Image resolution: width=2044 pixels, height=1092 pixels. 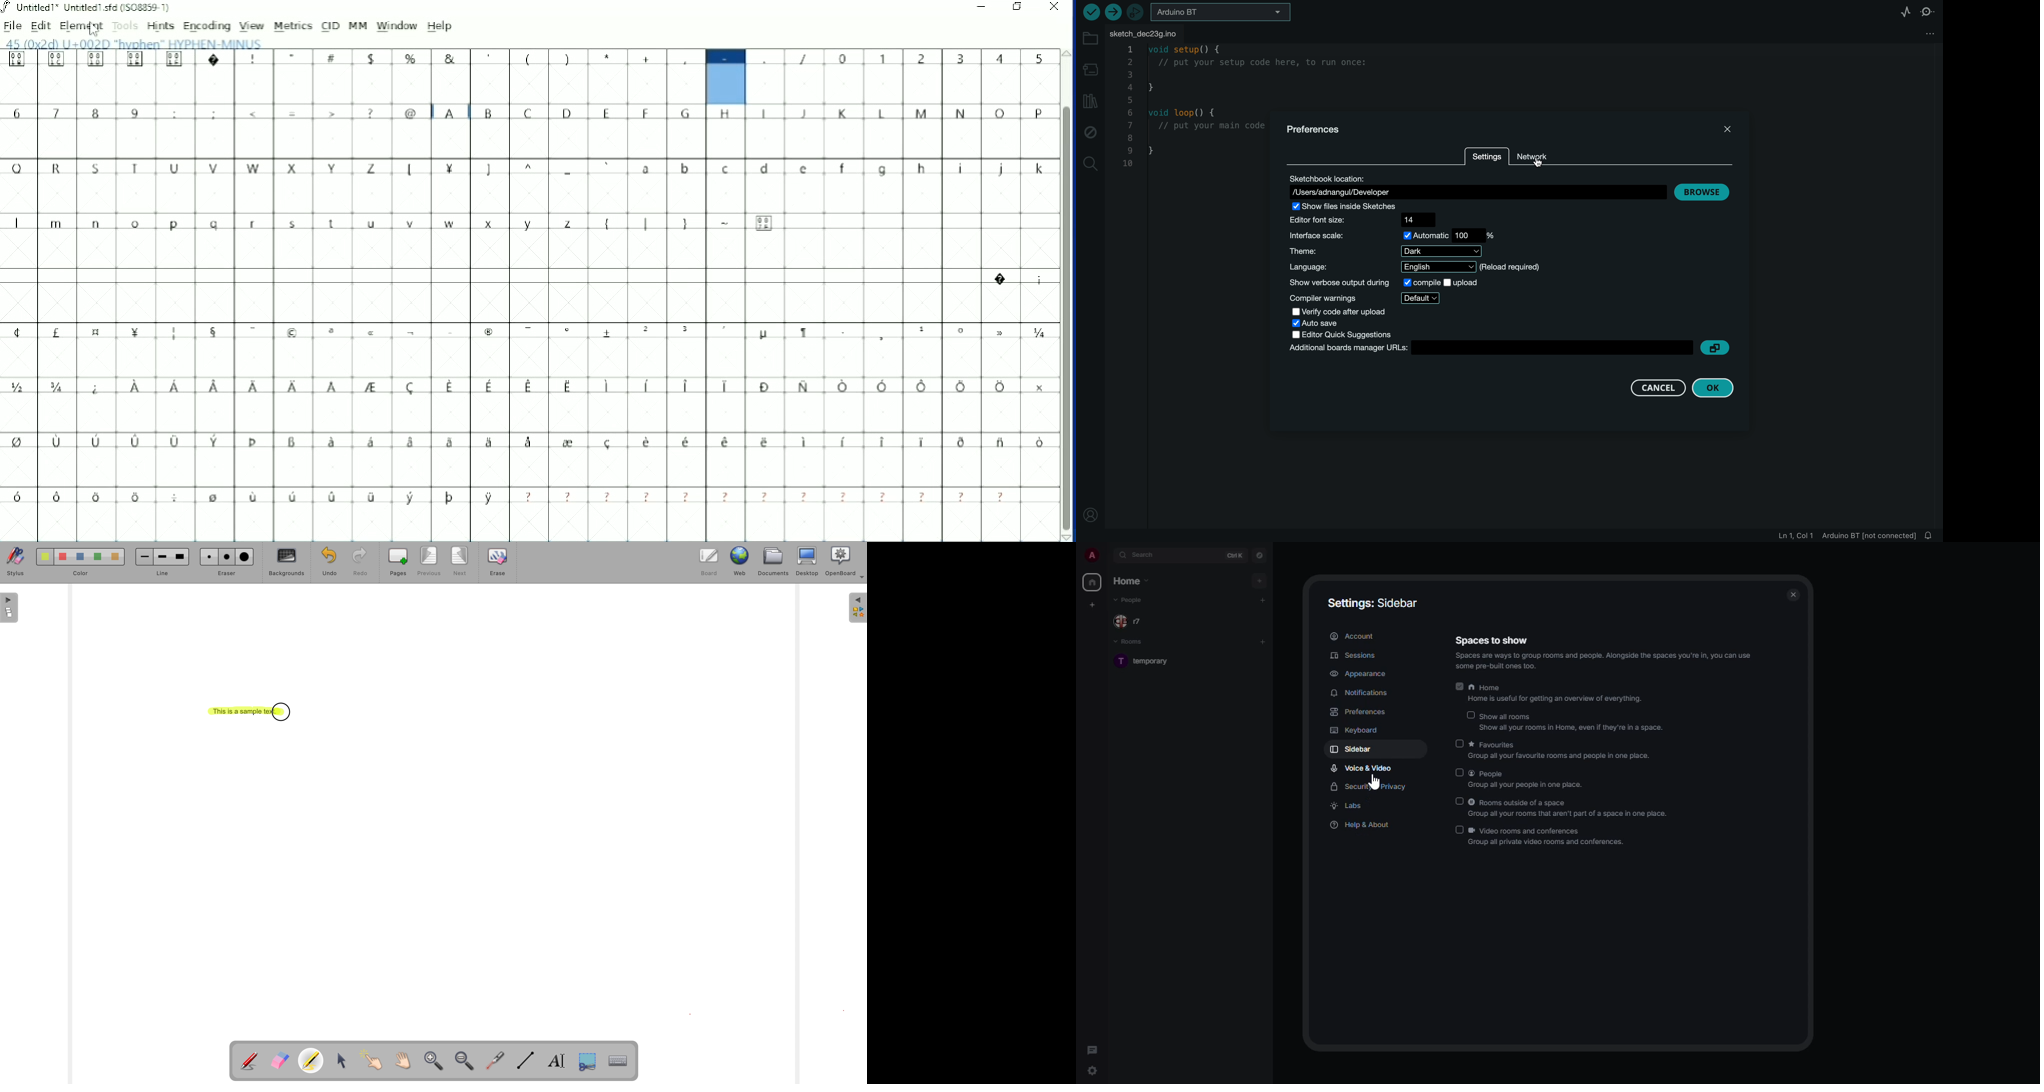 What do you see at coordinates (1918, 32) in the screenshot?
I see `file setting` at bounding box center [1918, 32].